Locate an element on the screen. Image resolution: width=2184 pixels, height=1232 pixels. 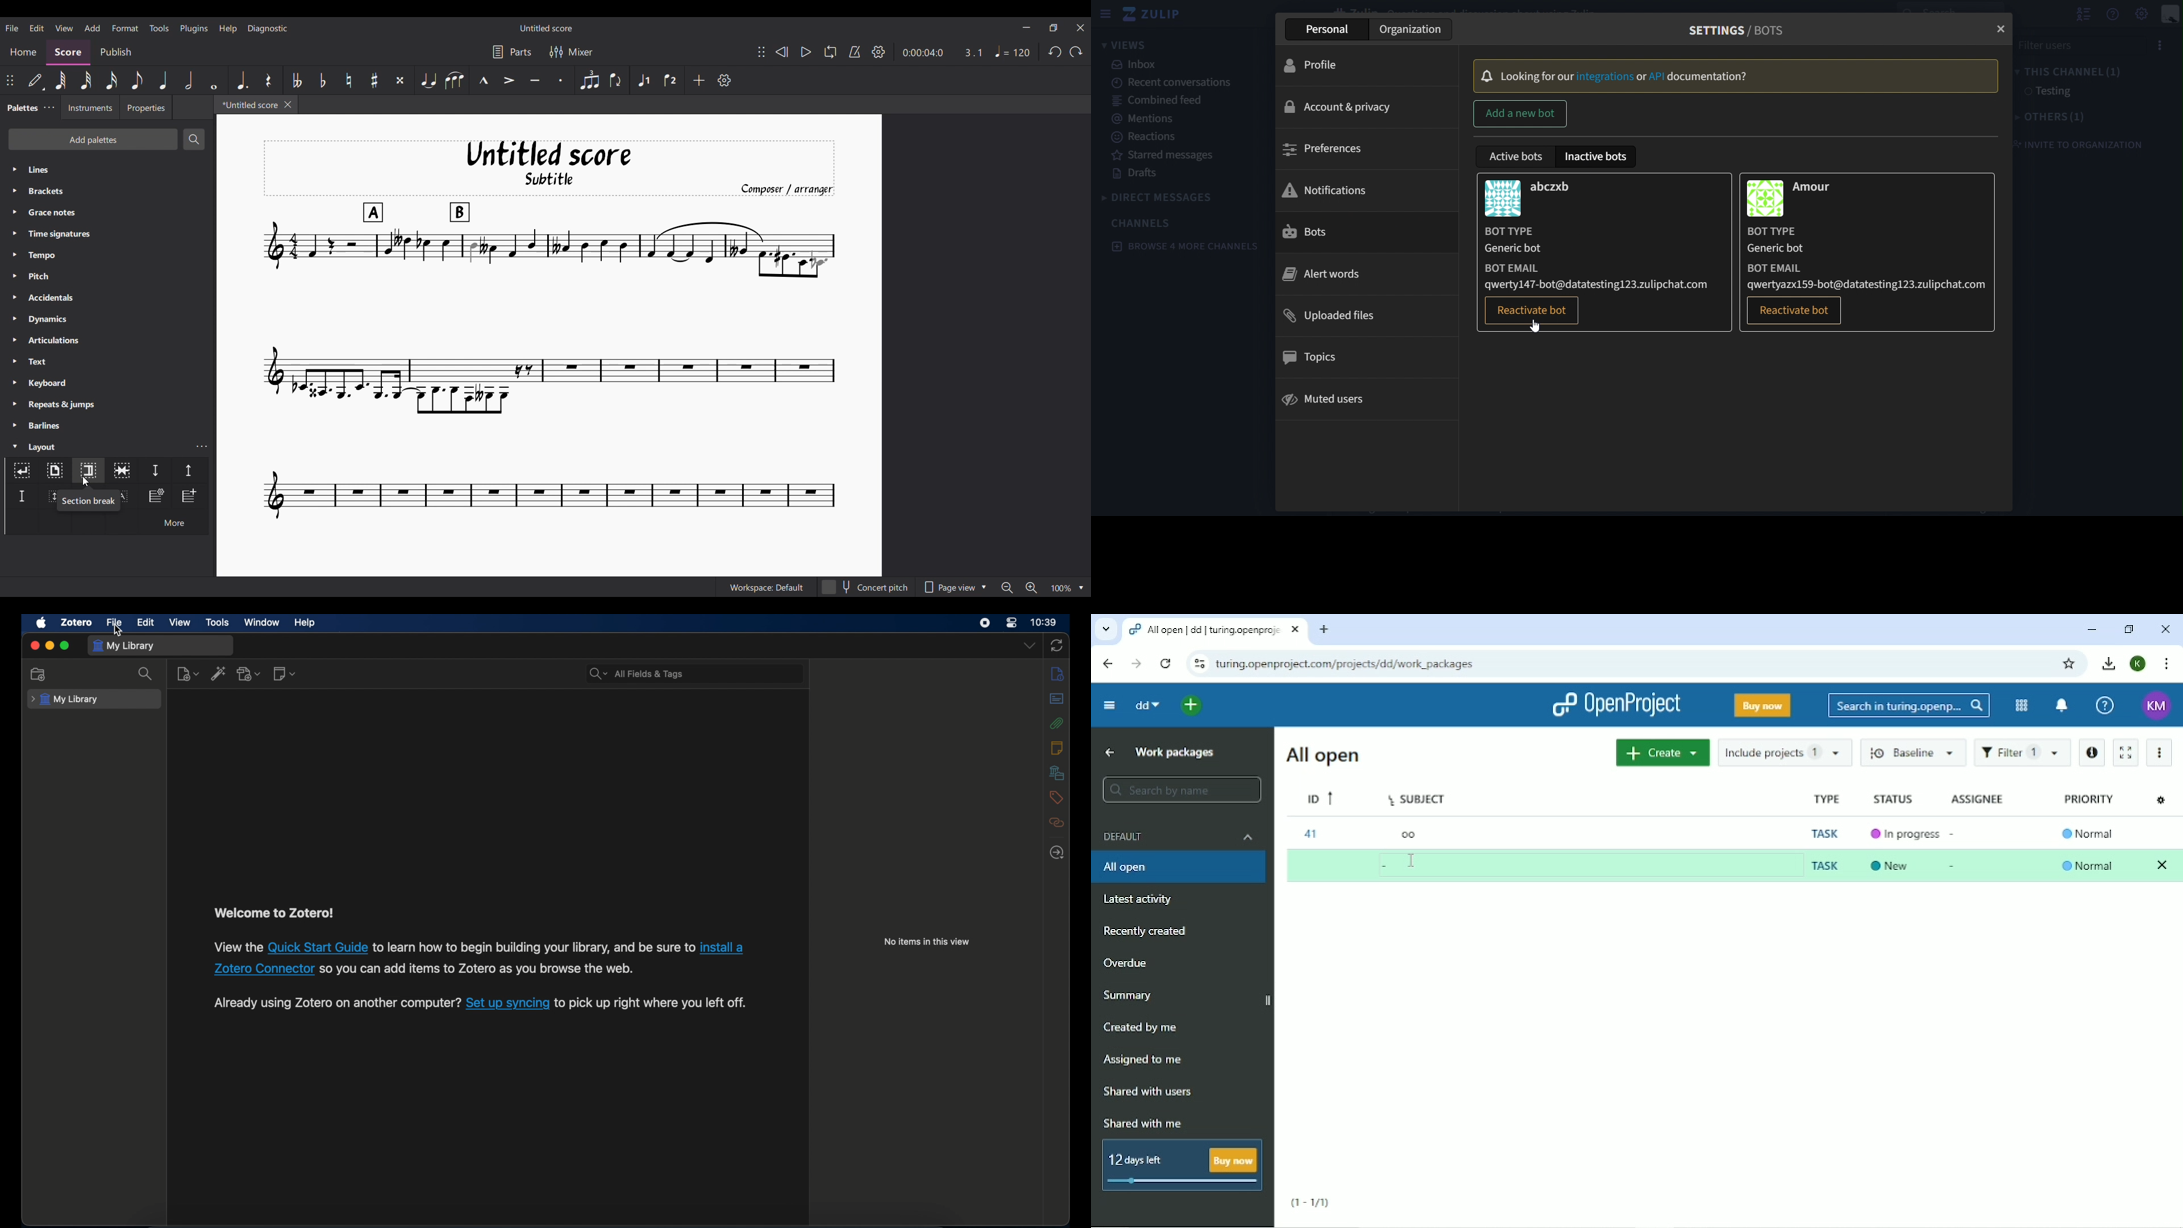
add attachment is located at coordinates (250, 674).